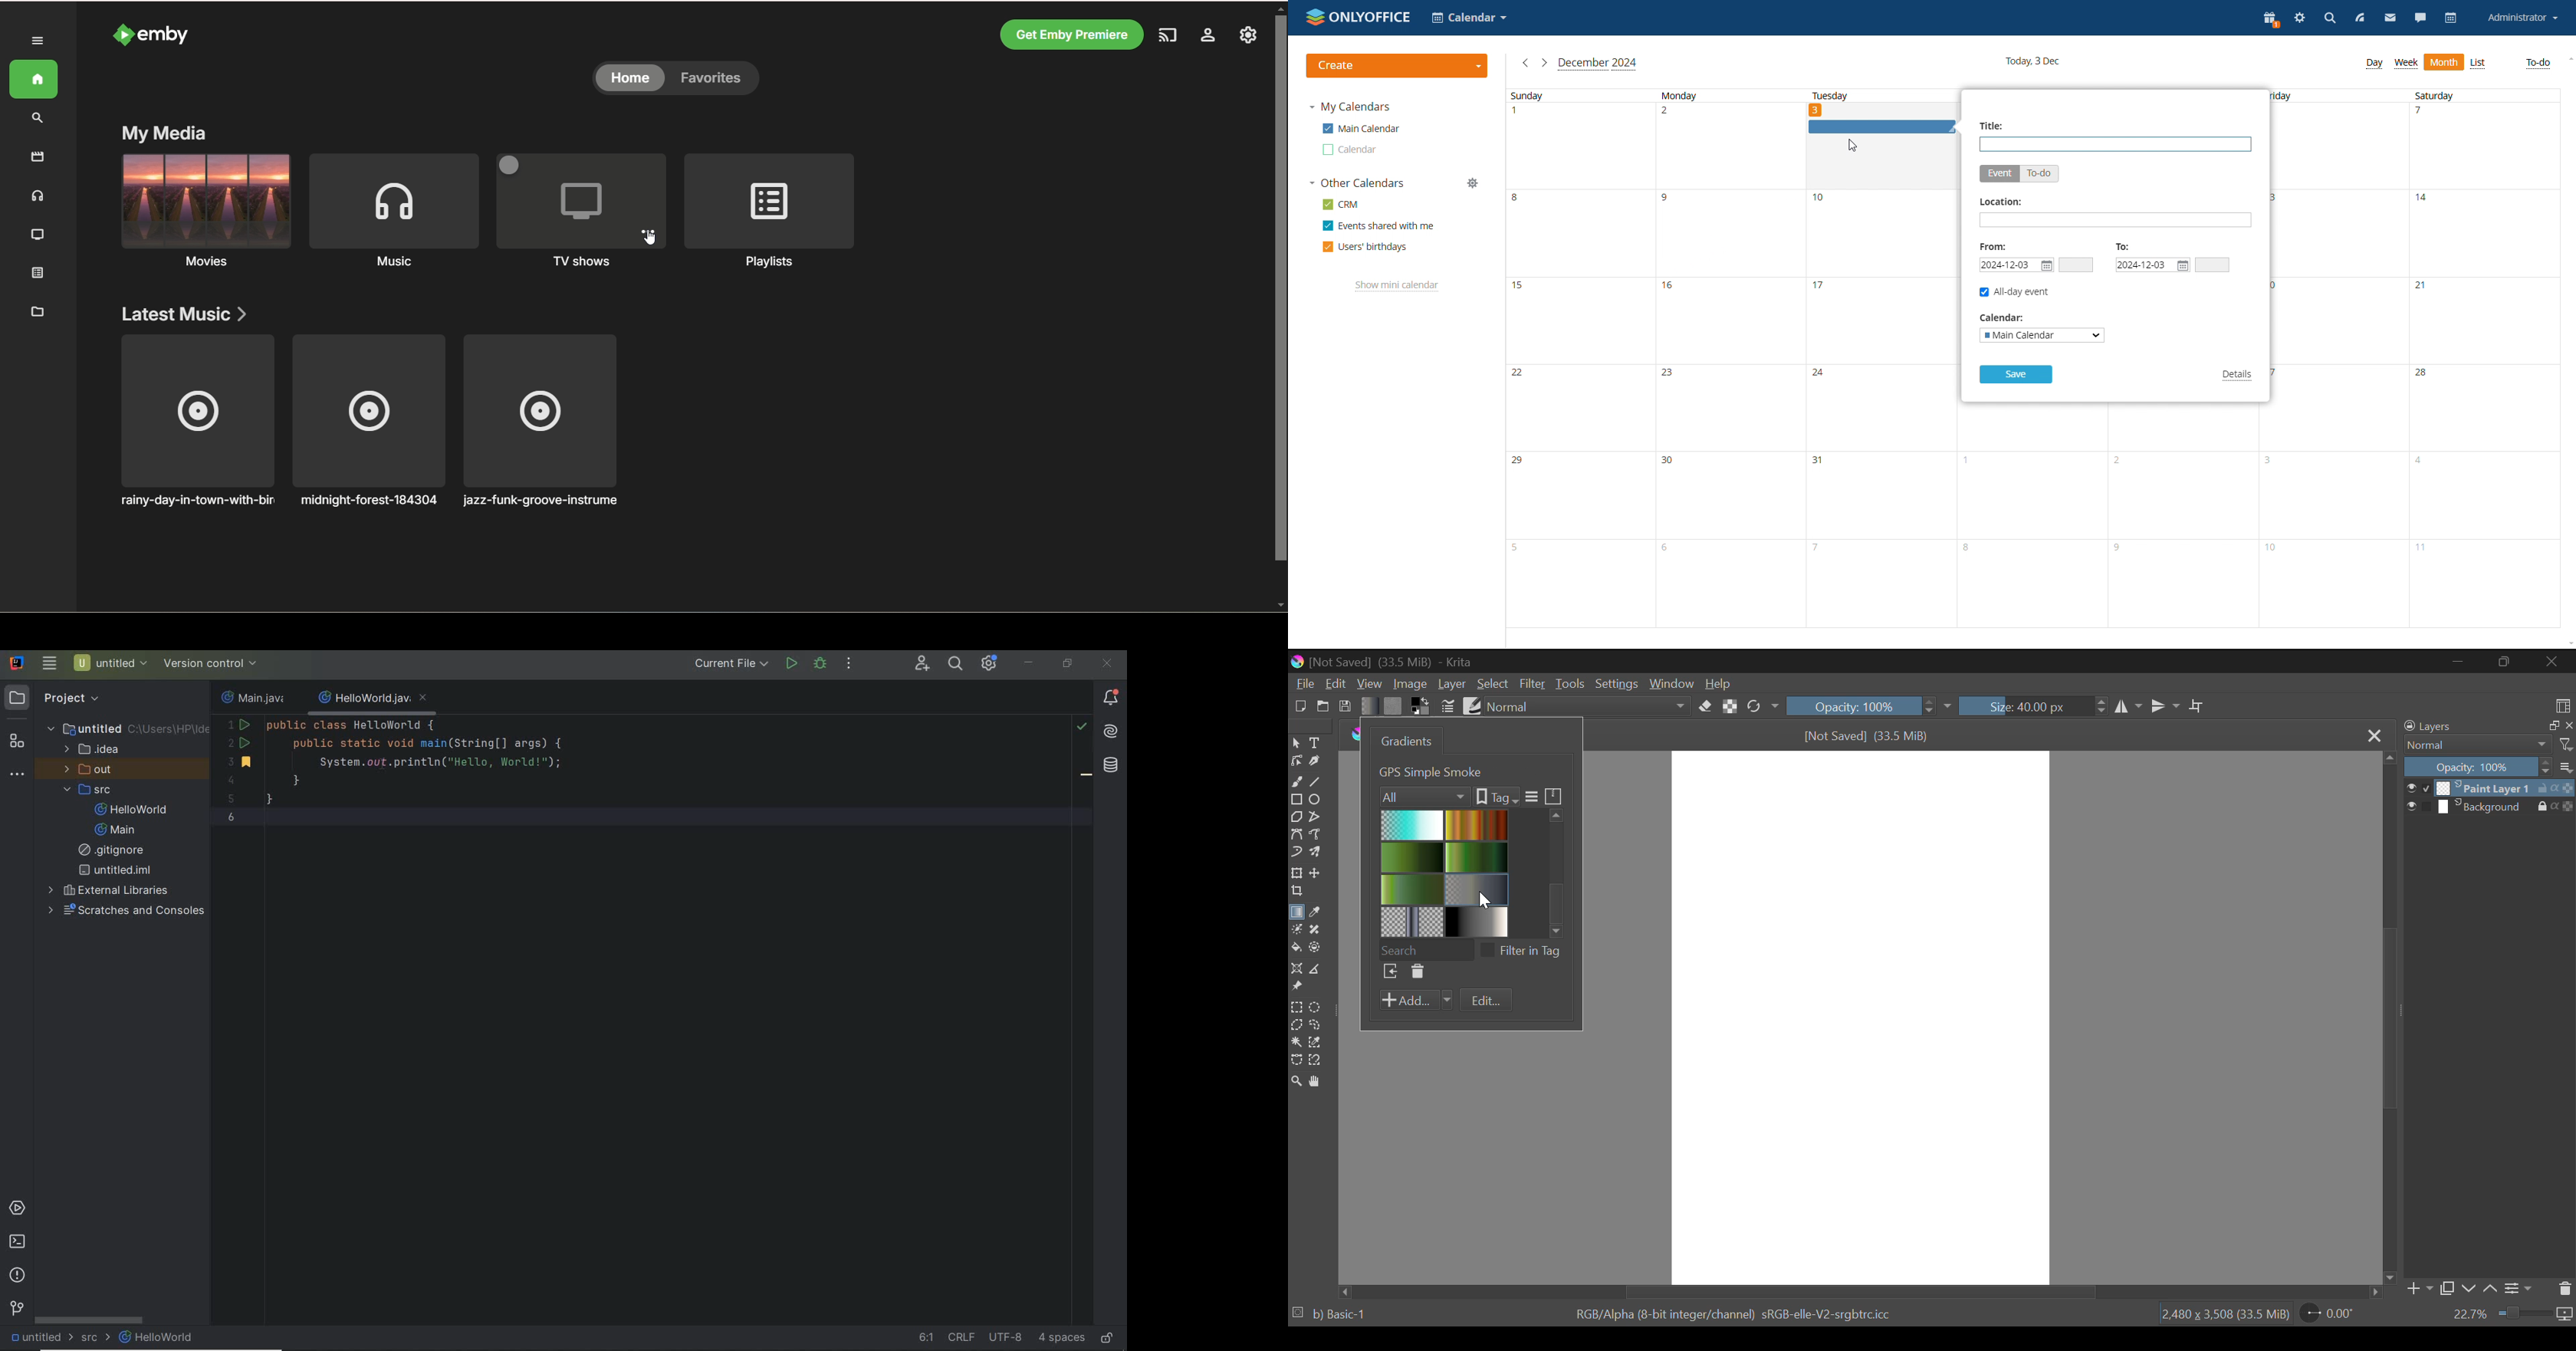 The image size is (2576, 1372). What do you see at coordinates (2014, 292) in the screenshot?
I see `all-day event checkbox` at bounding box center [2014, 292].